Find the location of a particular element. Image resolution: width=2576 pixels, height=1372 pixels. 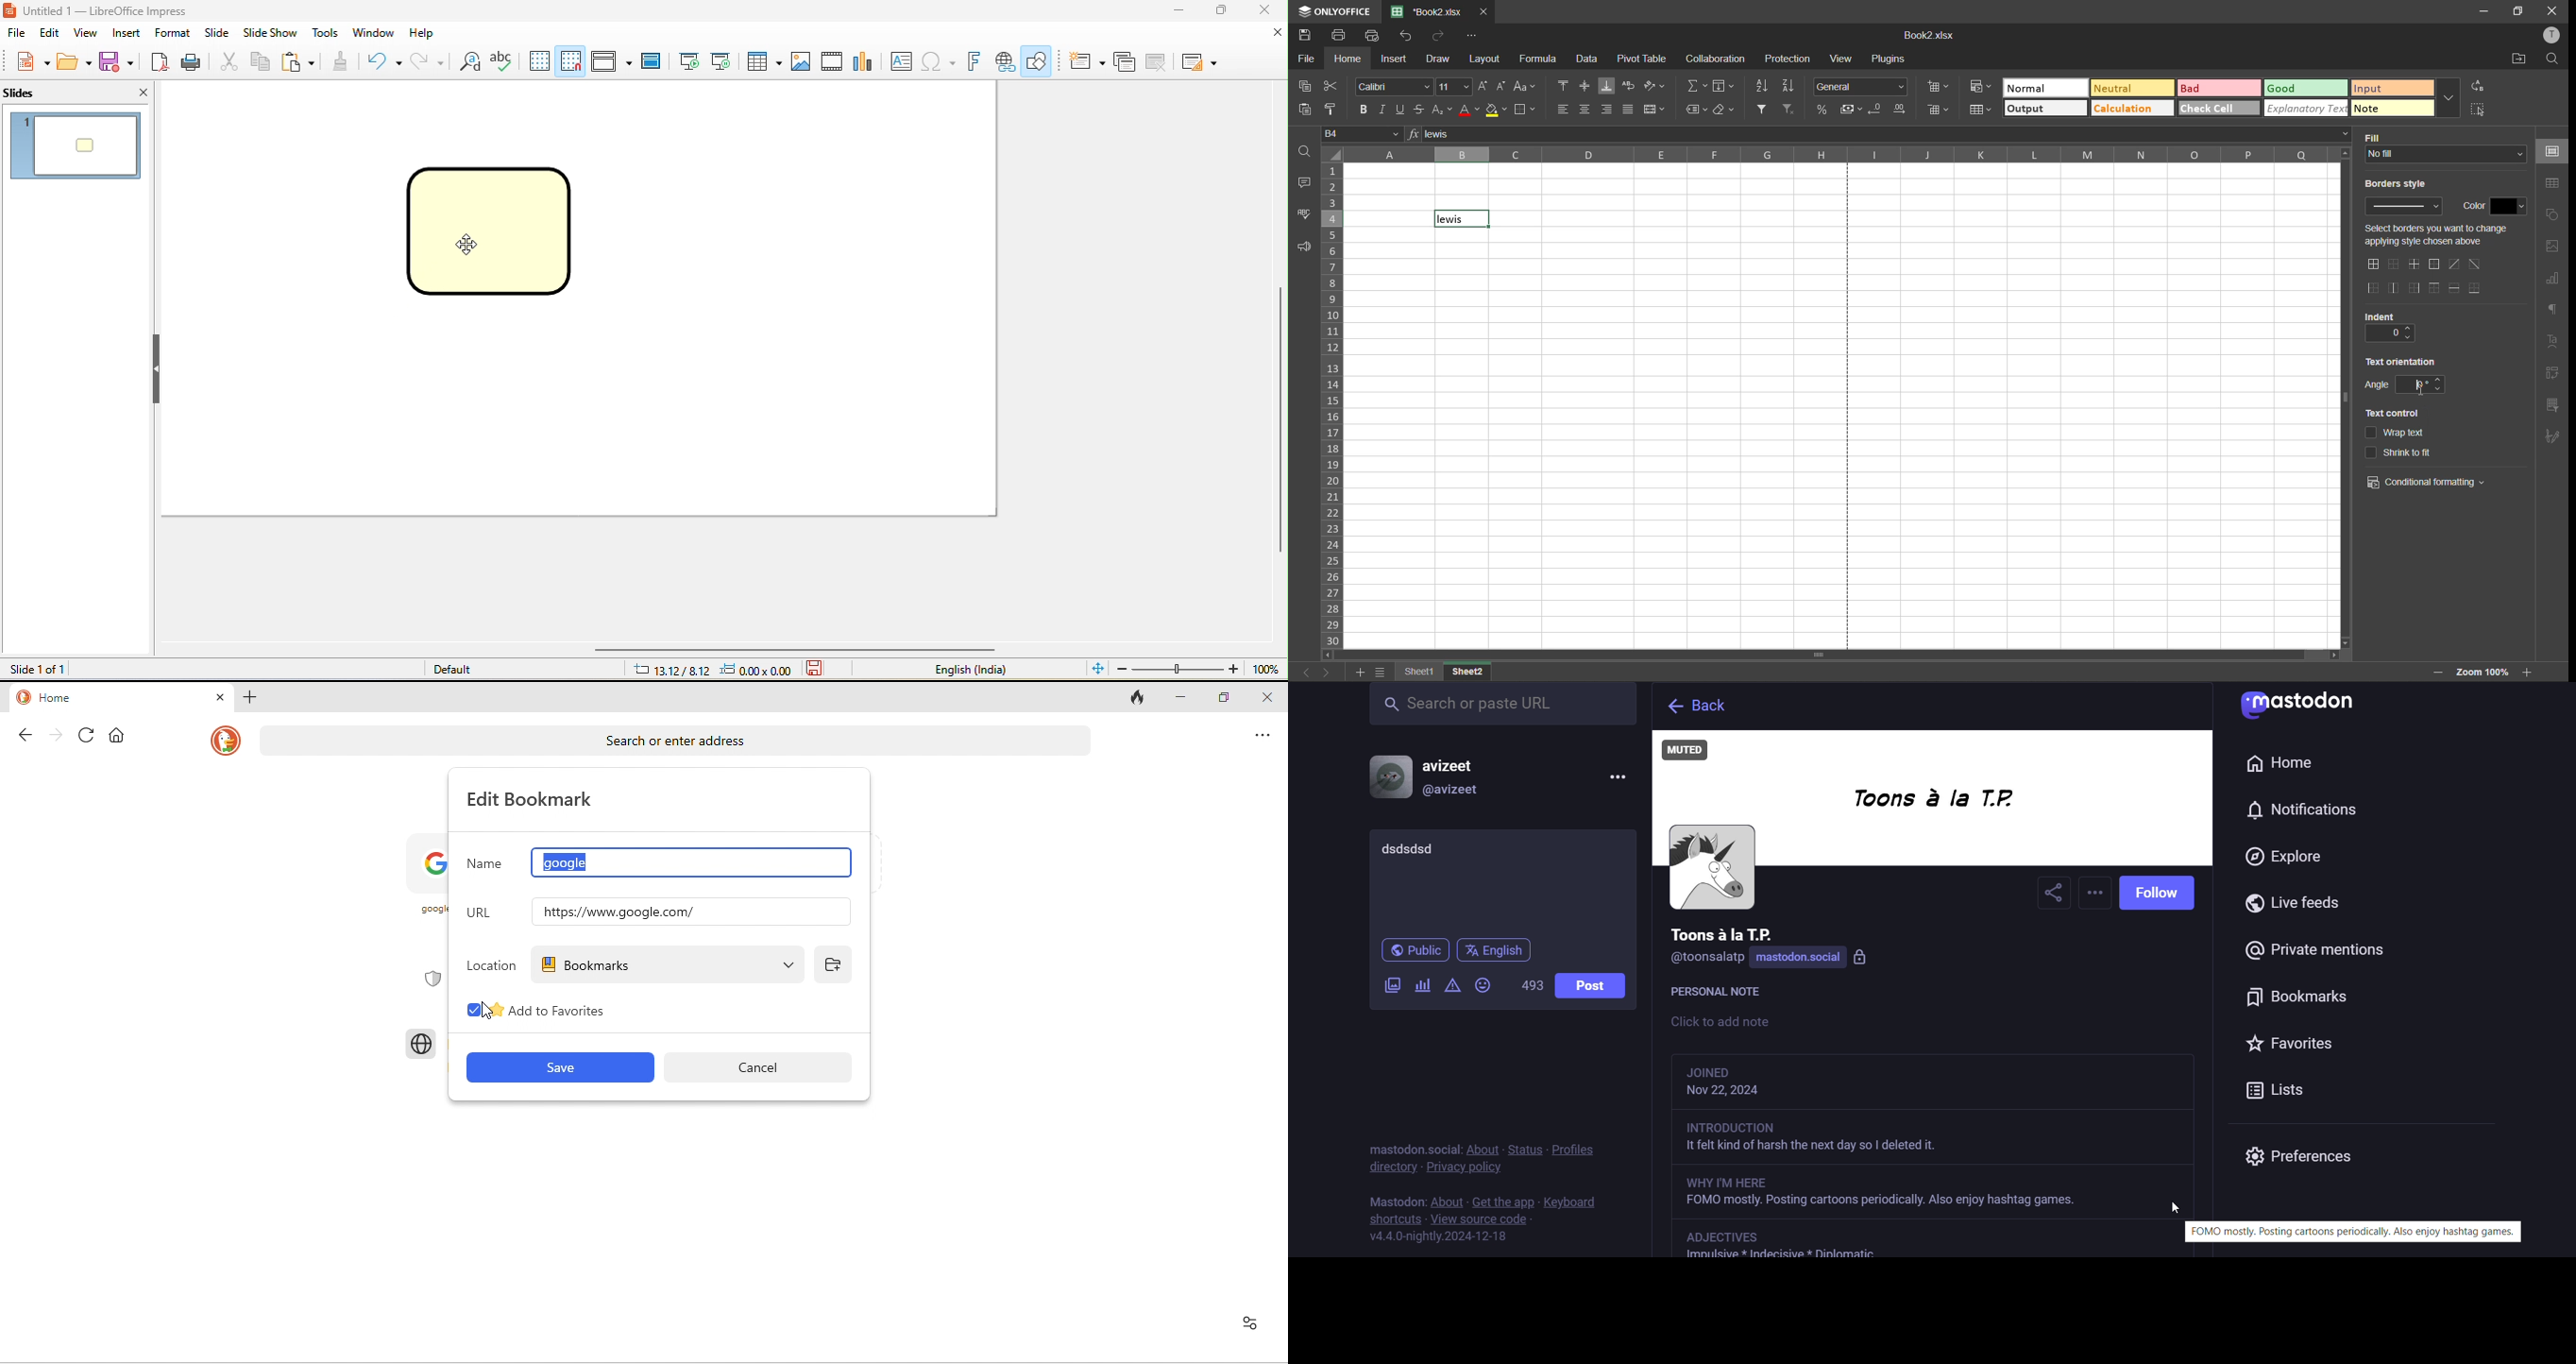

status is located at coordinates (1525, 1143).